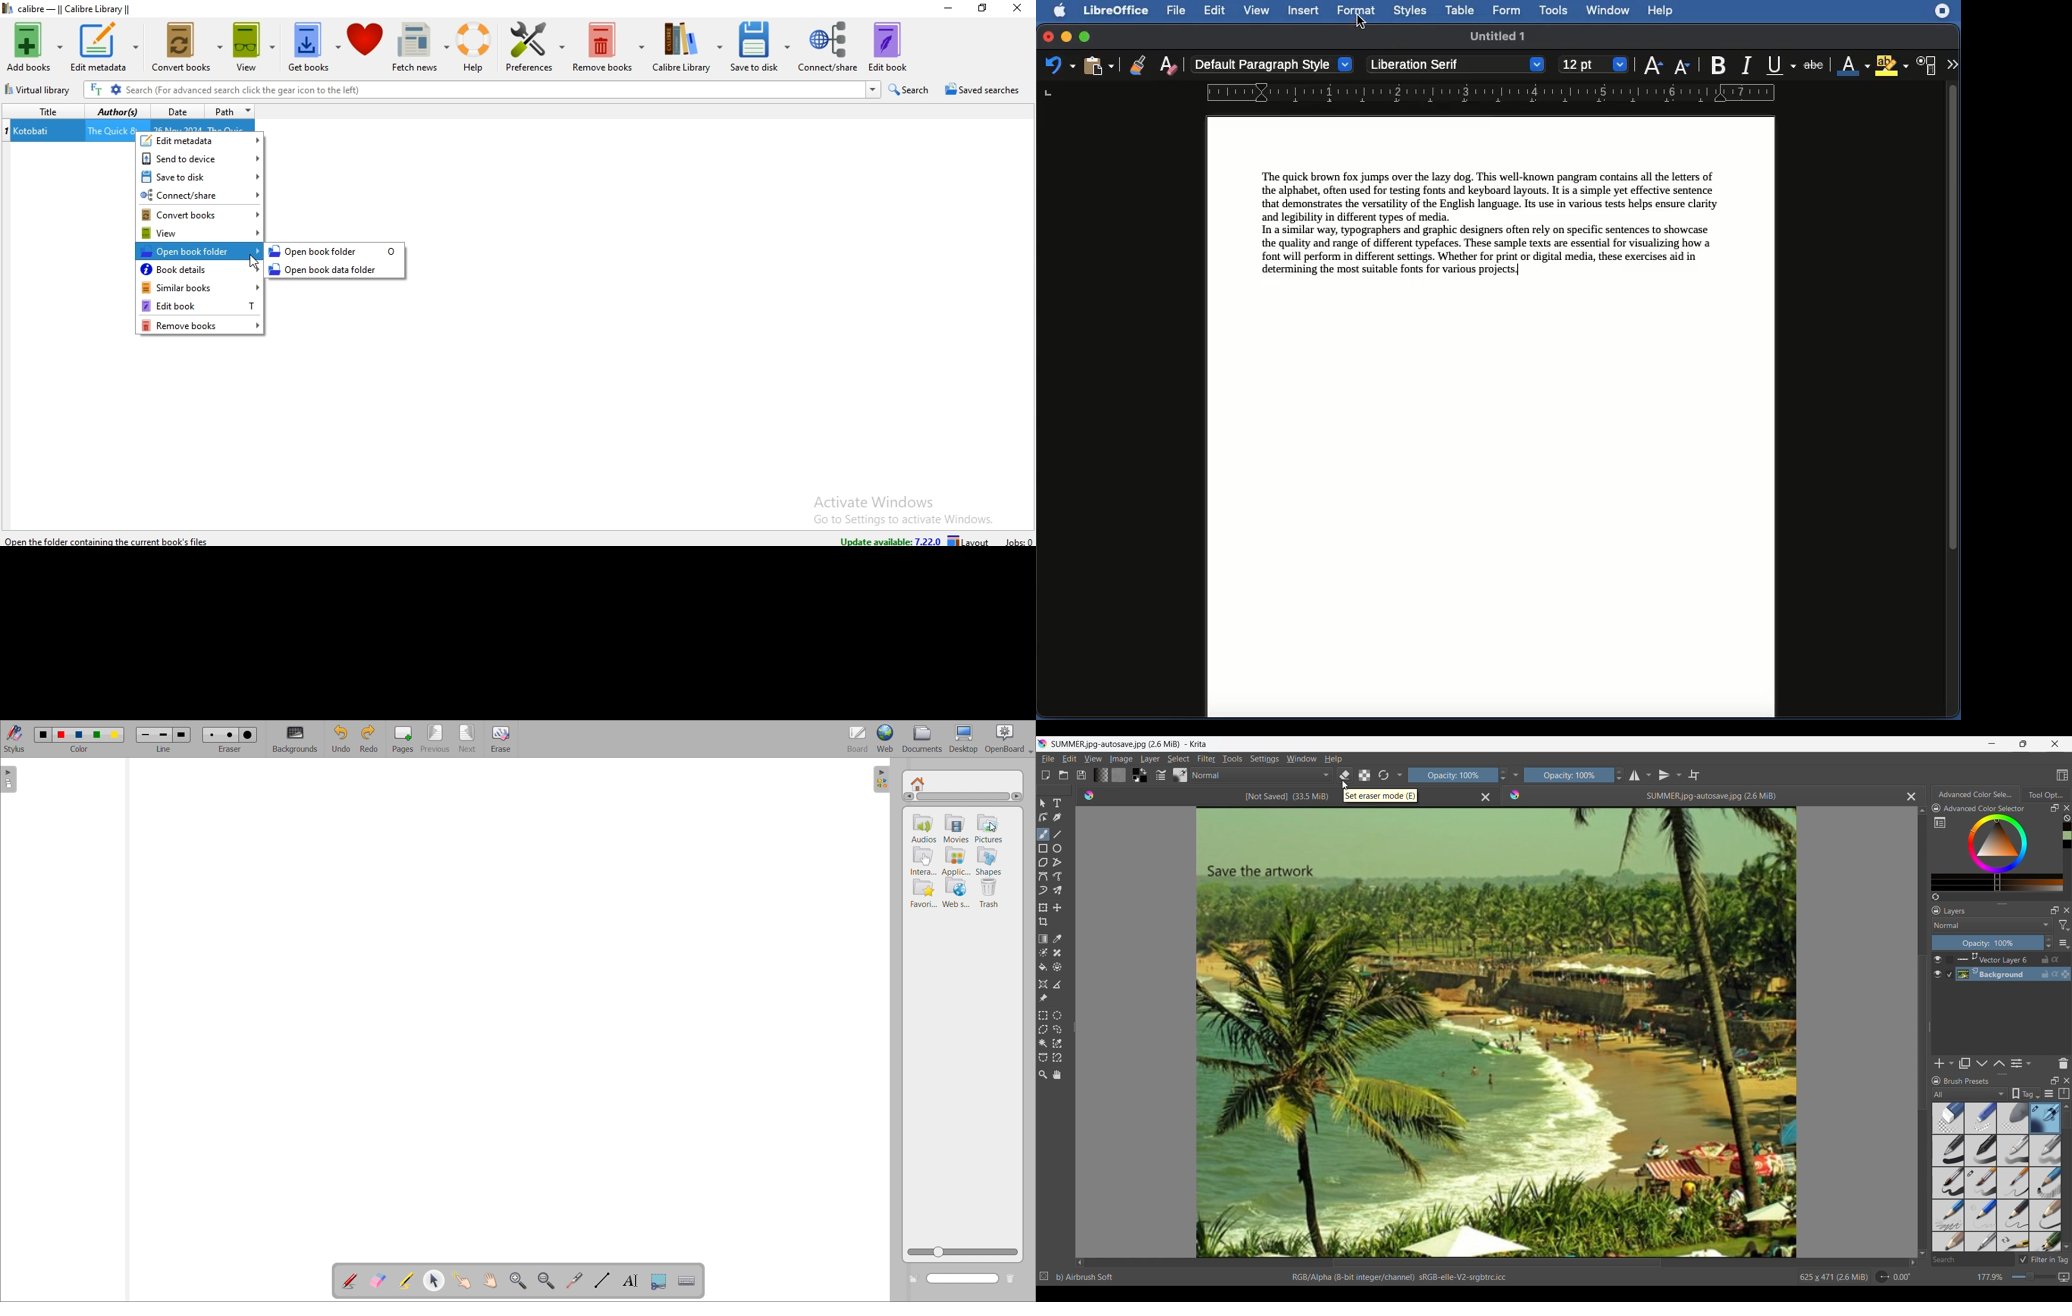  What do you see at coordinates (1362, 22) in the screenshot?
I see `cursor` at bounding box center [1362, 22].